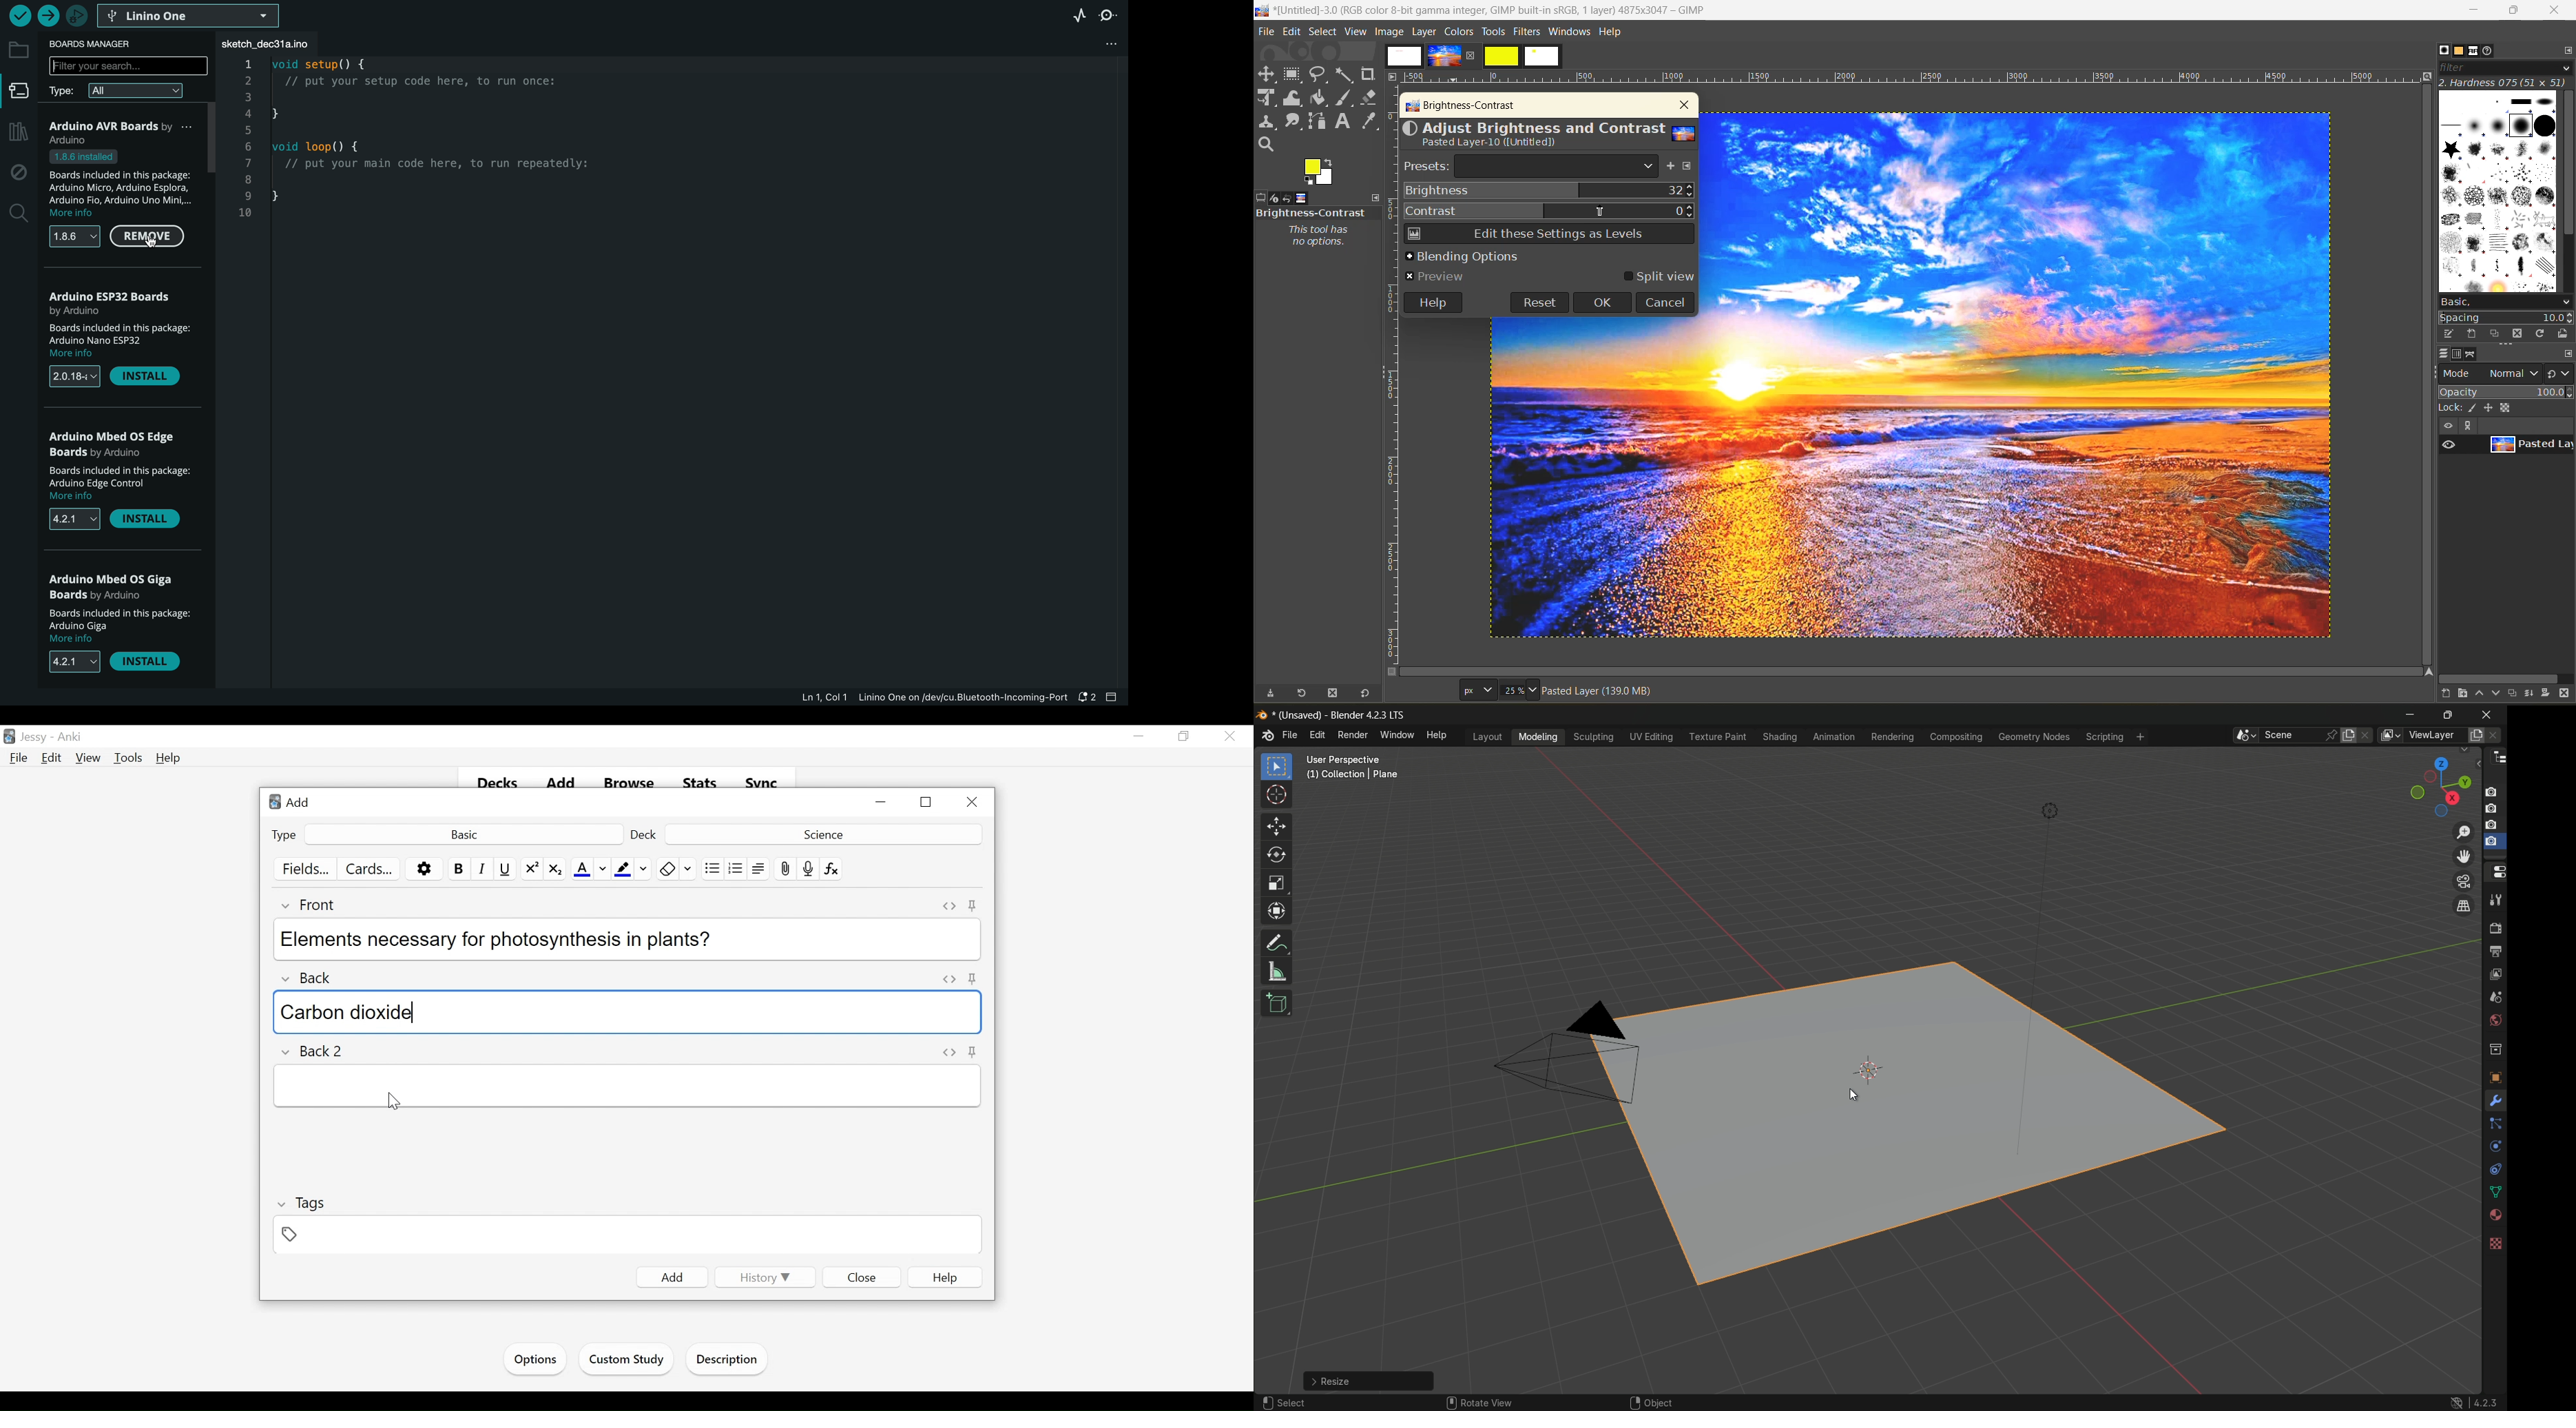 This screenshot has height=1428, width=2576. I want to click on Remove Formatting, so click(667, 869).